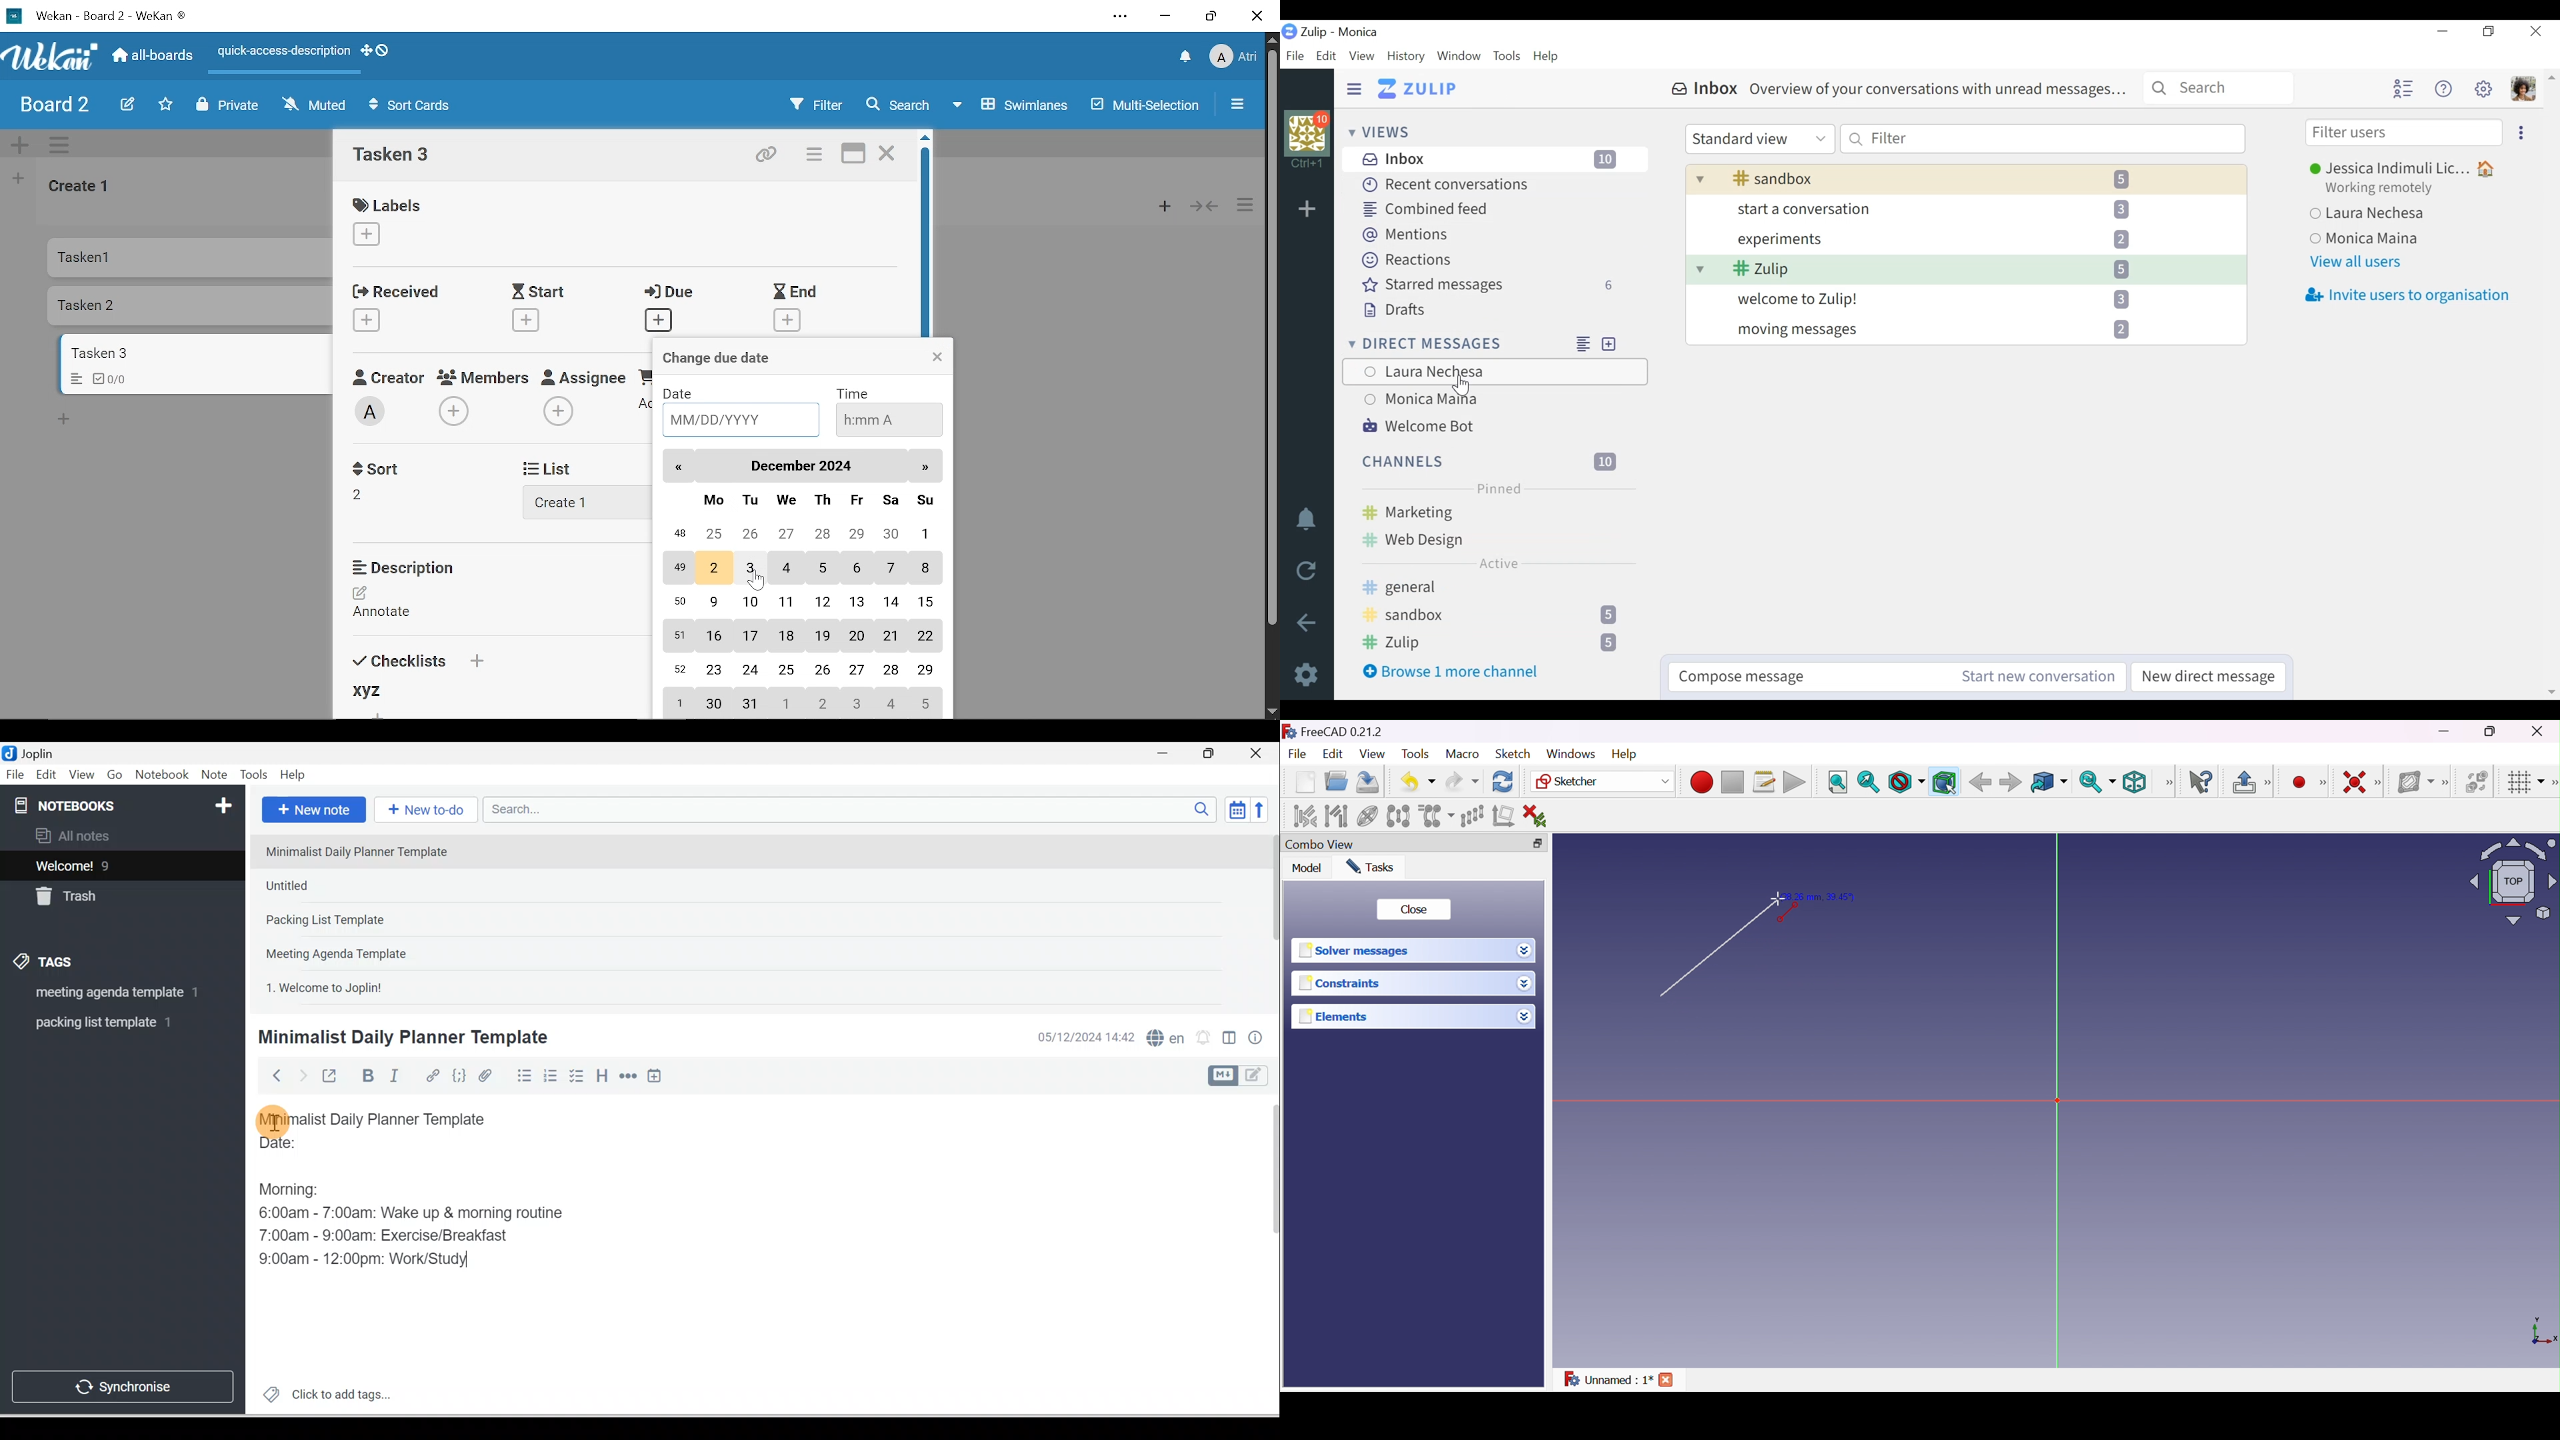 The width and height of the screenshot is (2576, 1456). I want to click on Italic, so click(397, 1078).